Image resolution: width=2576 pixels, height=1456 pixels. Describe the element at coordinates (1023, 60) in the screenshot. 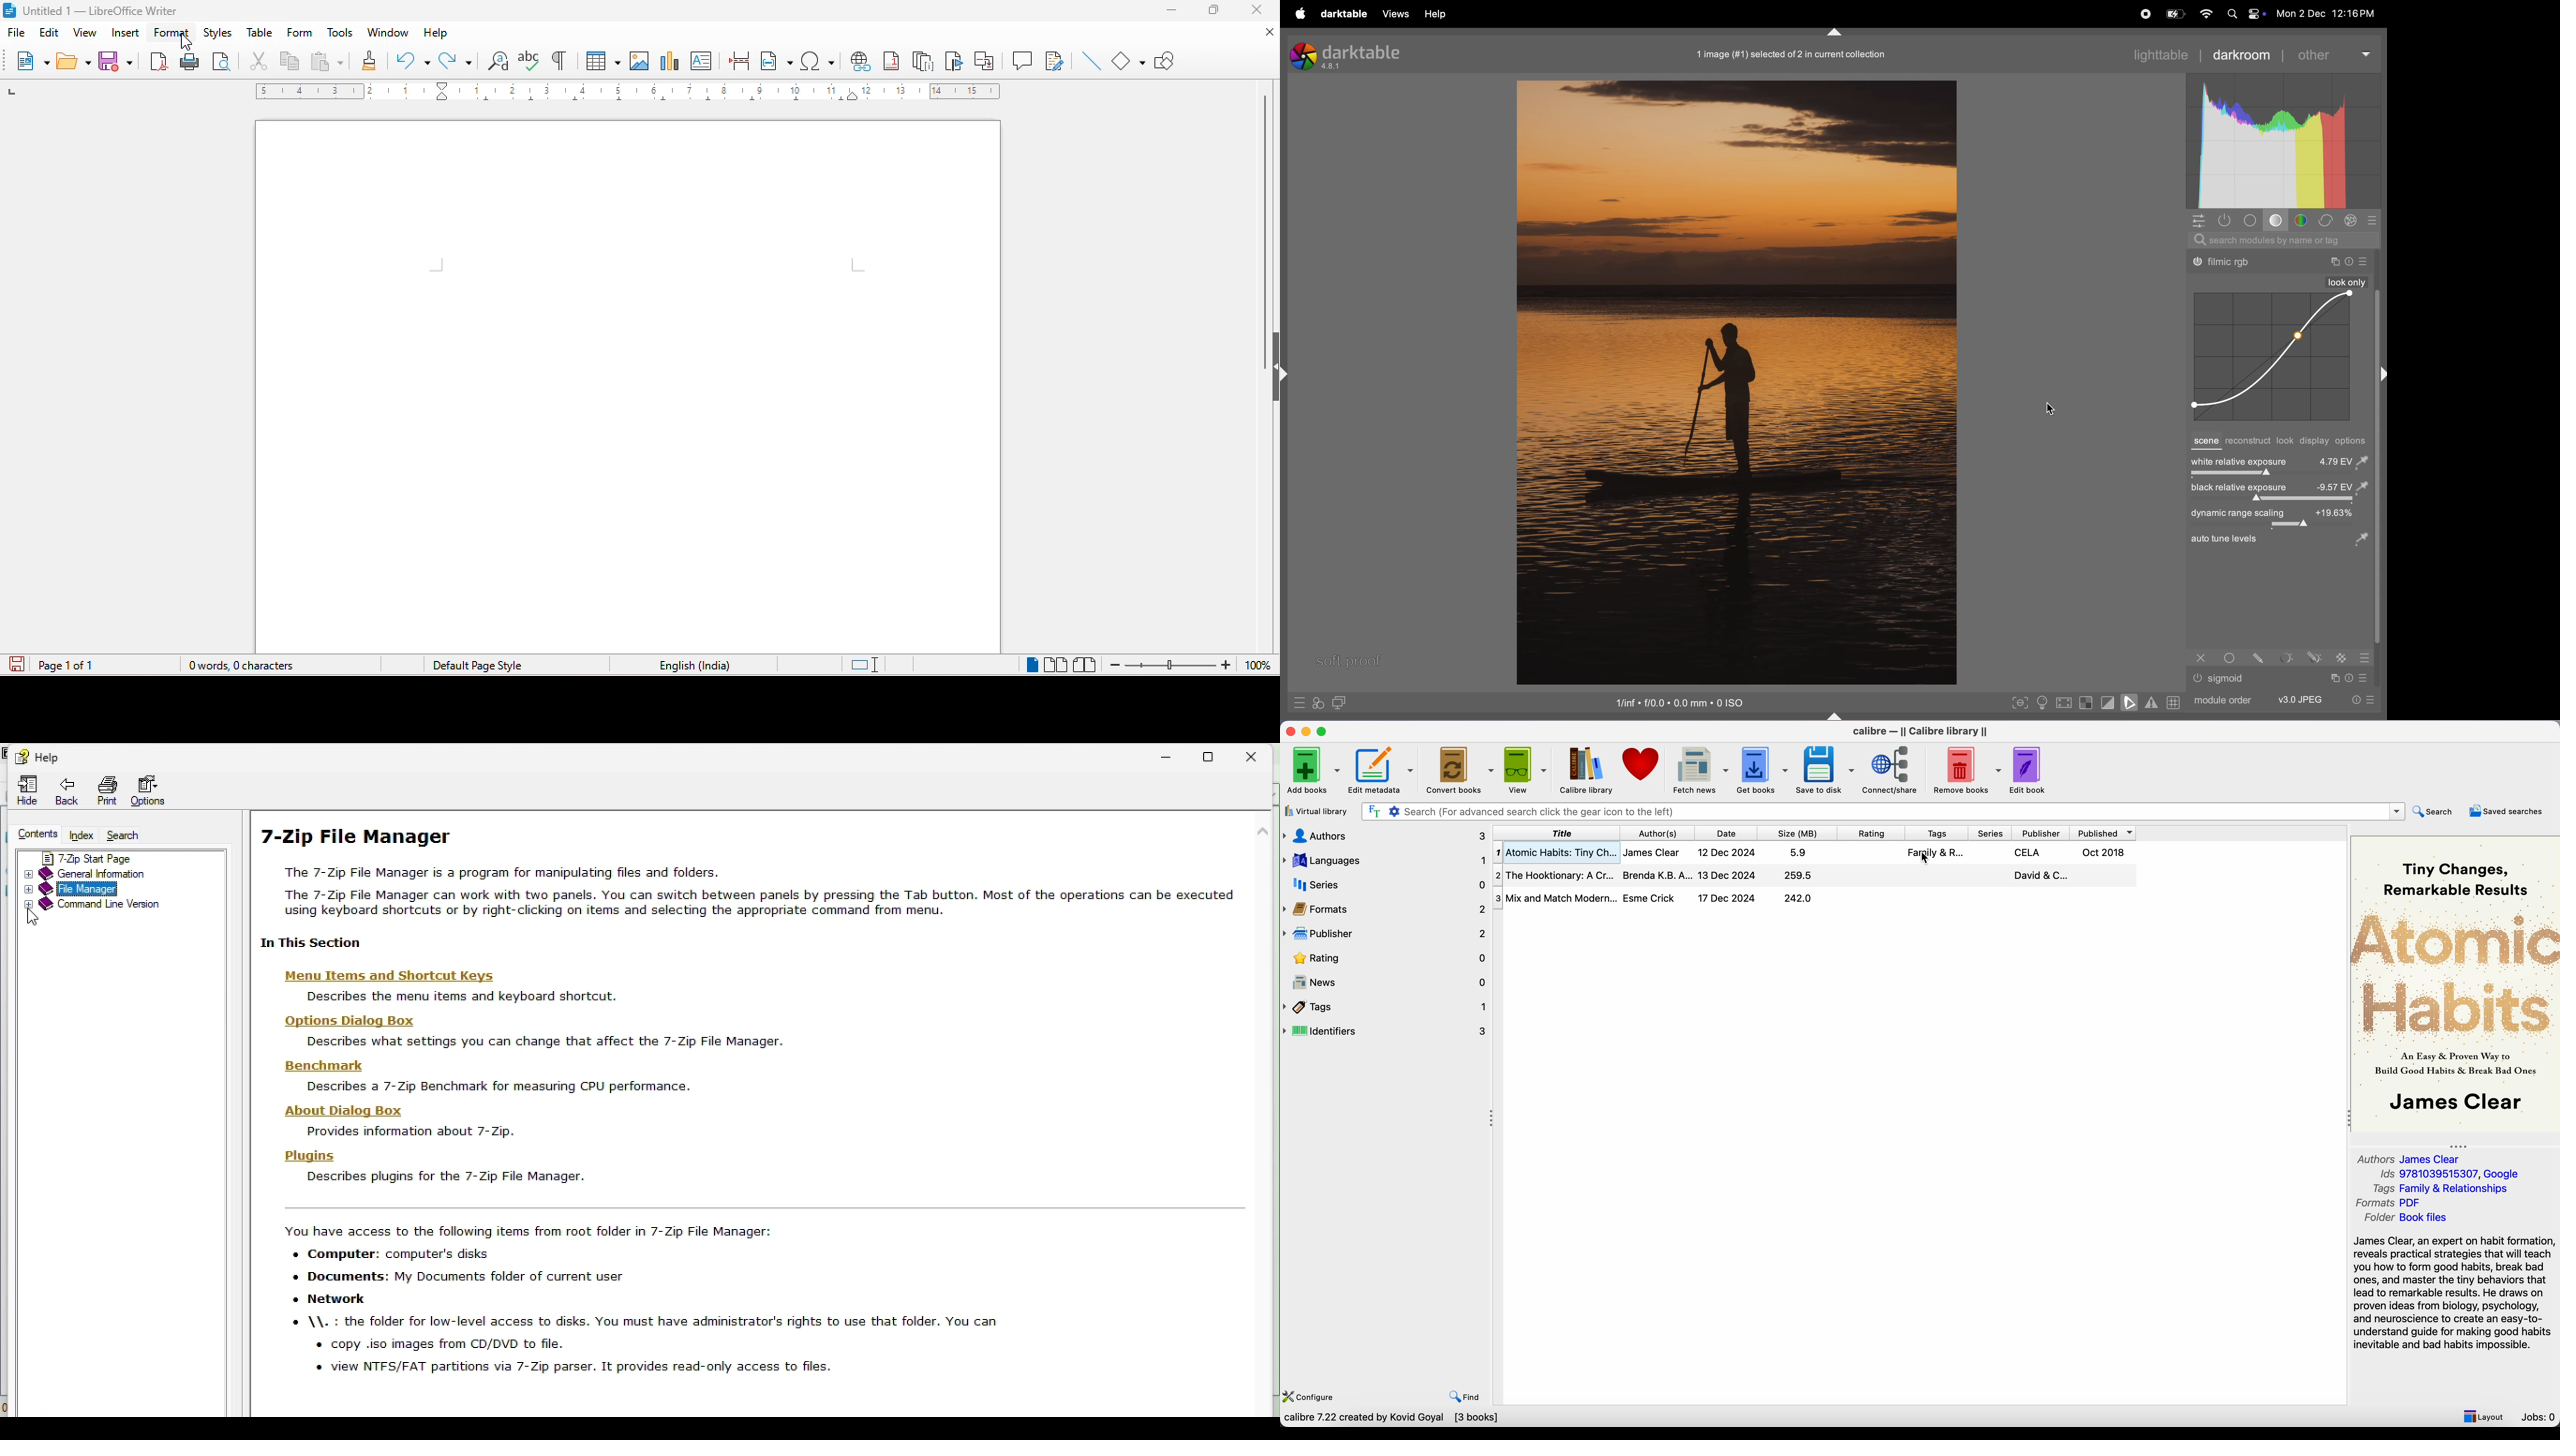

I see `comment` at that location.